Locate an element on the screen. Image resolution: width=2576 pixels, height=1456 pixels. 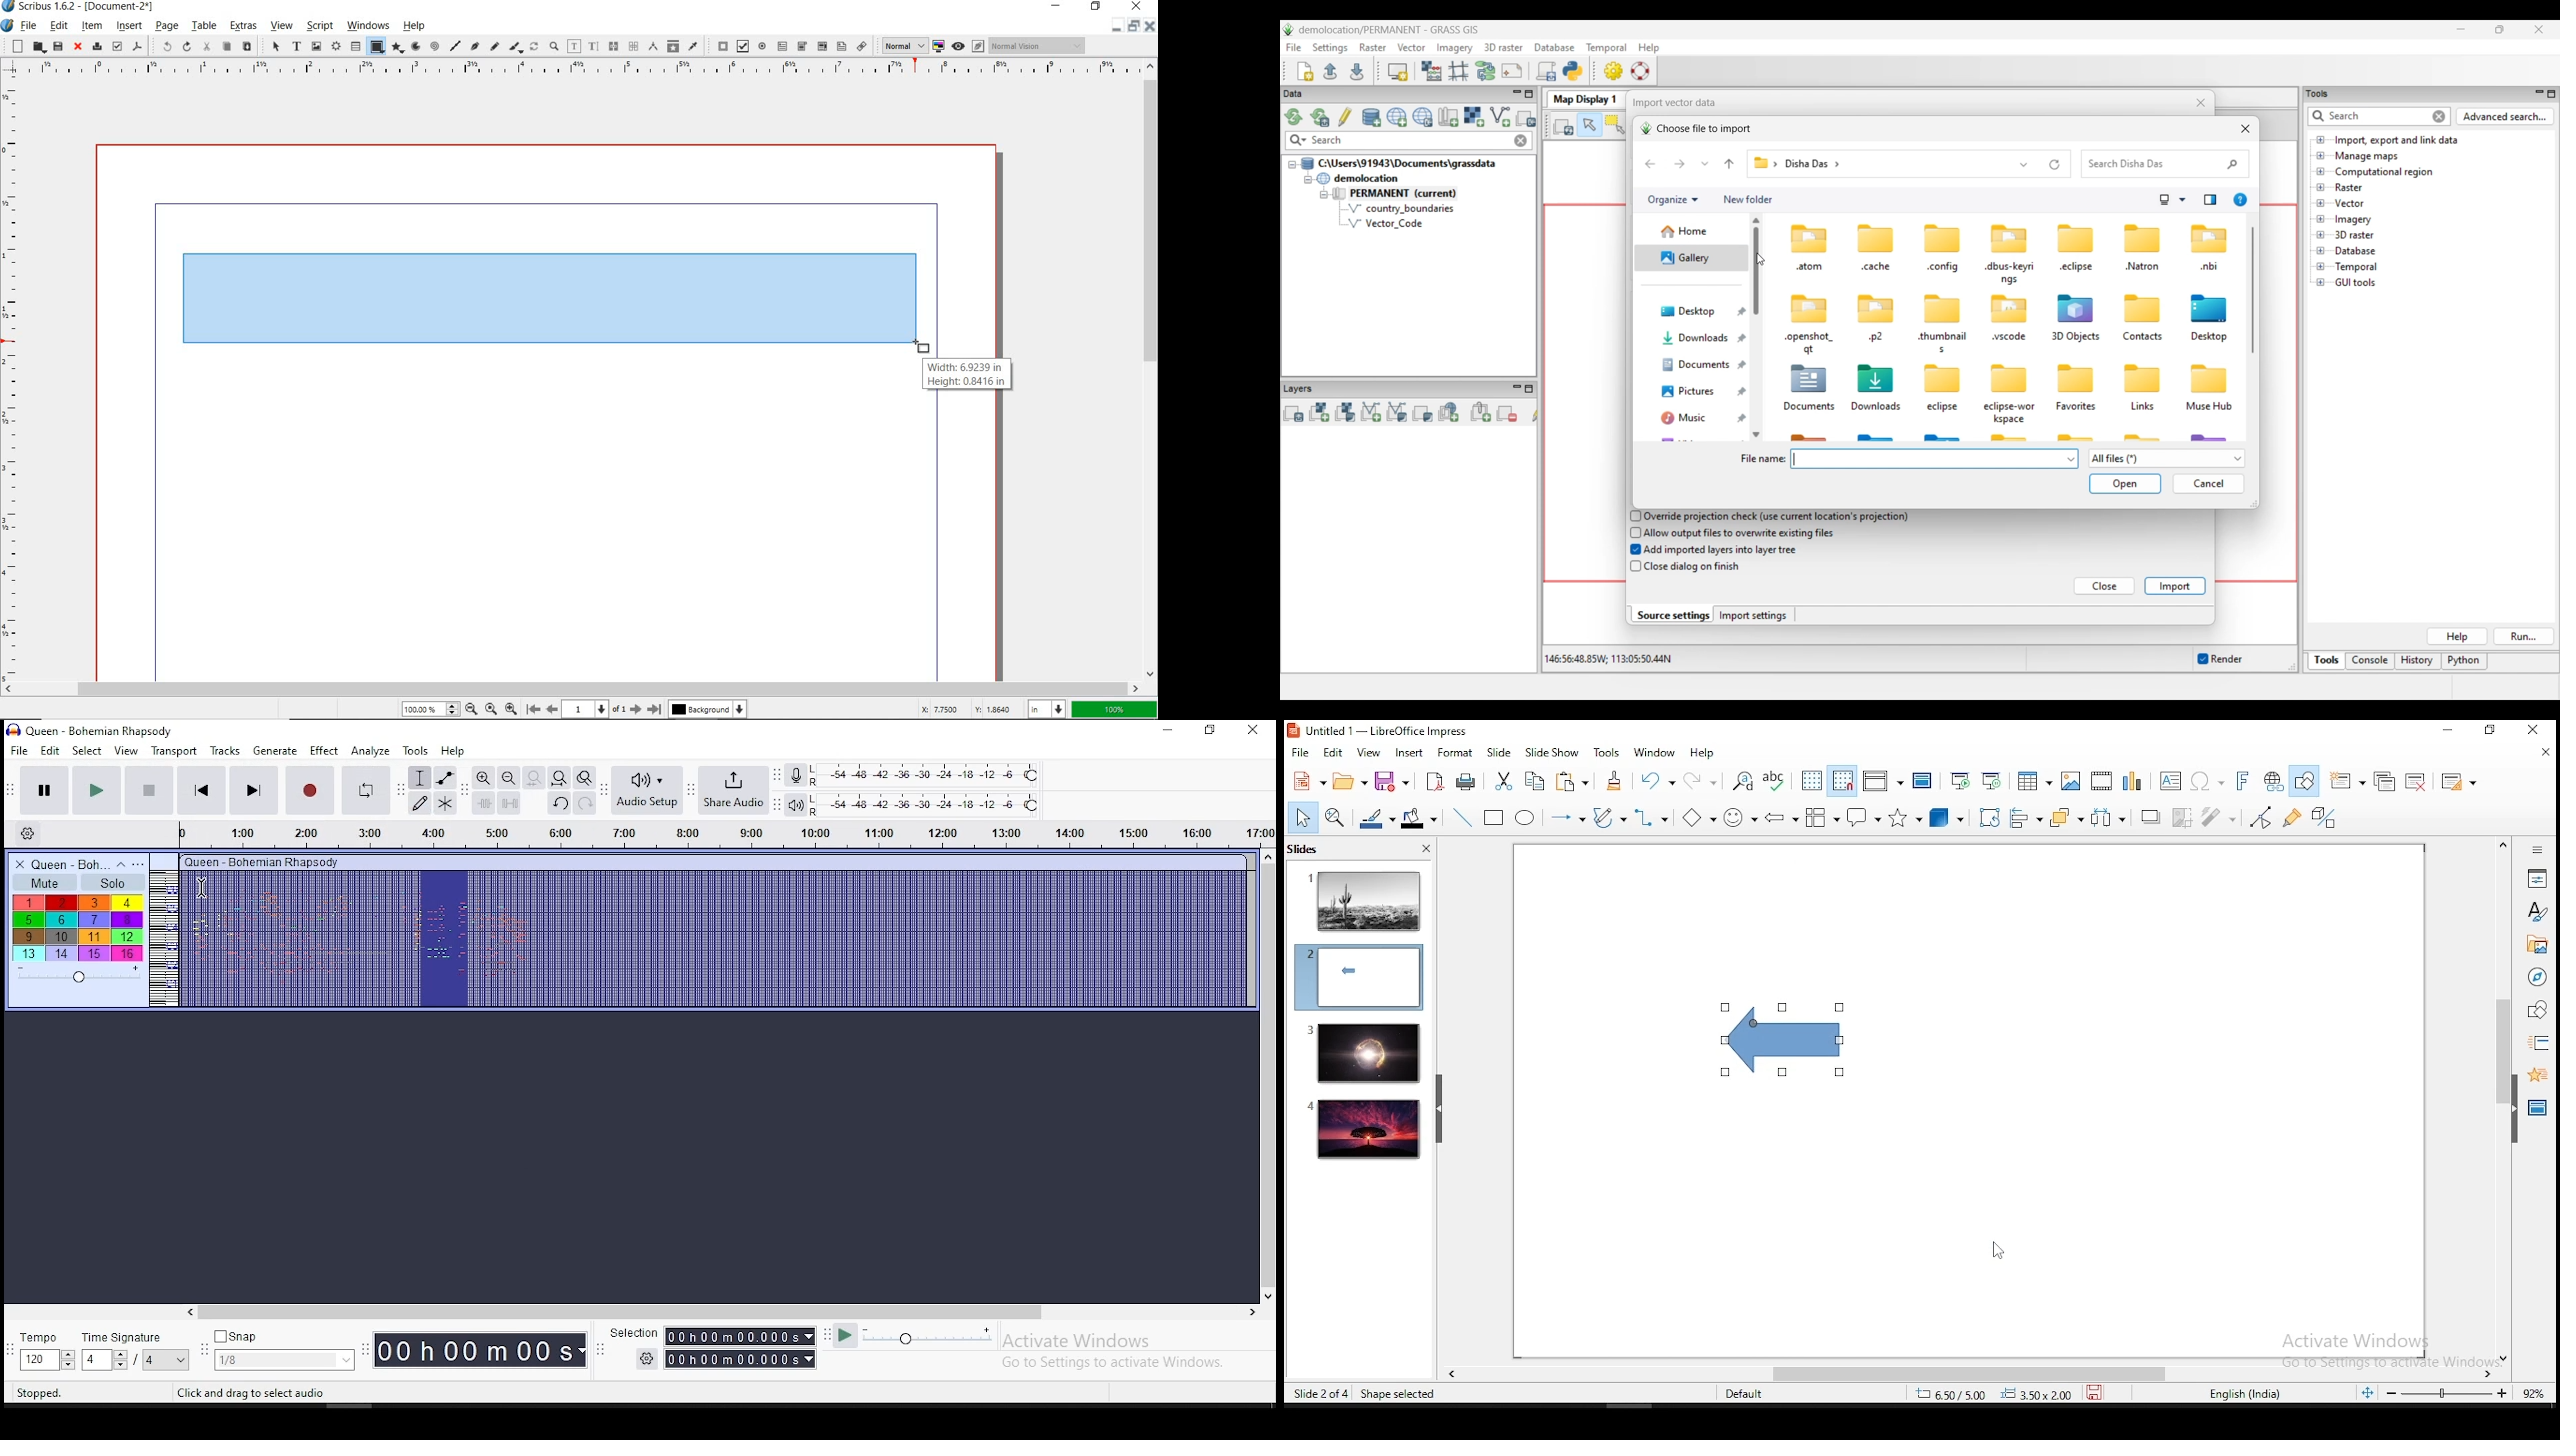
edit text with story editor is located at coordinates (594, 47).